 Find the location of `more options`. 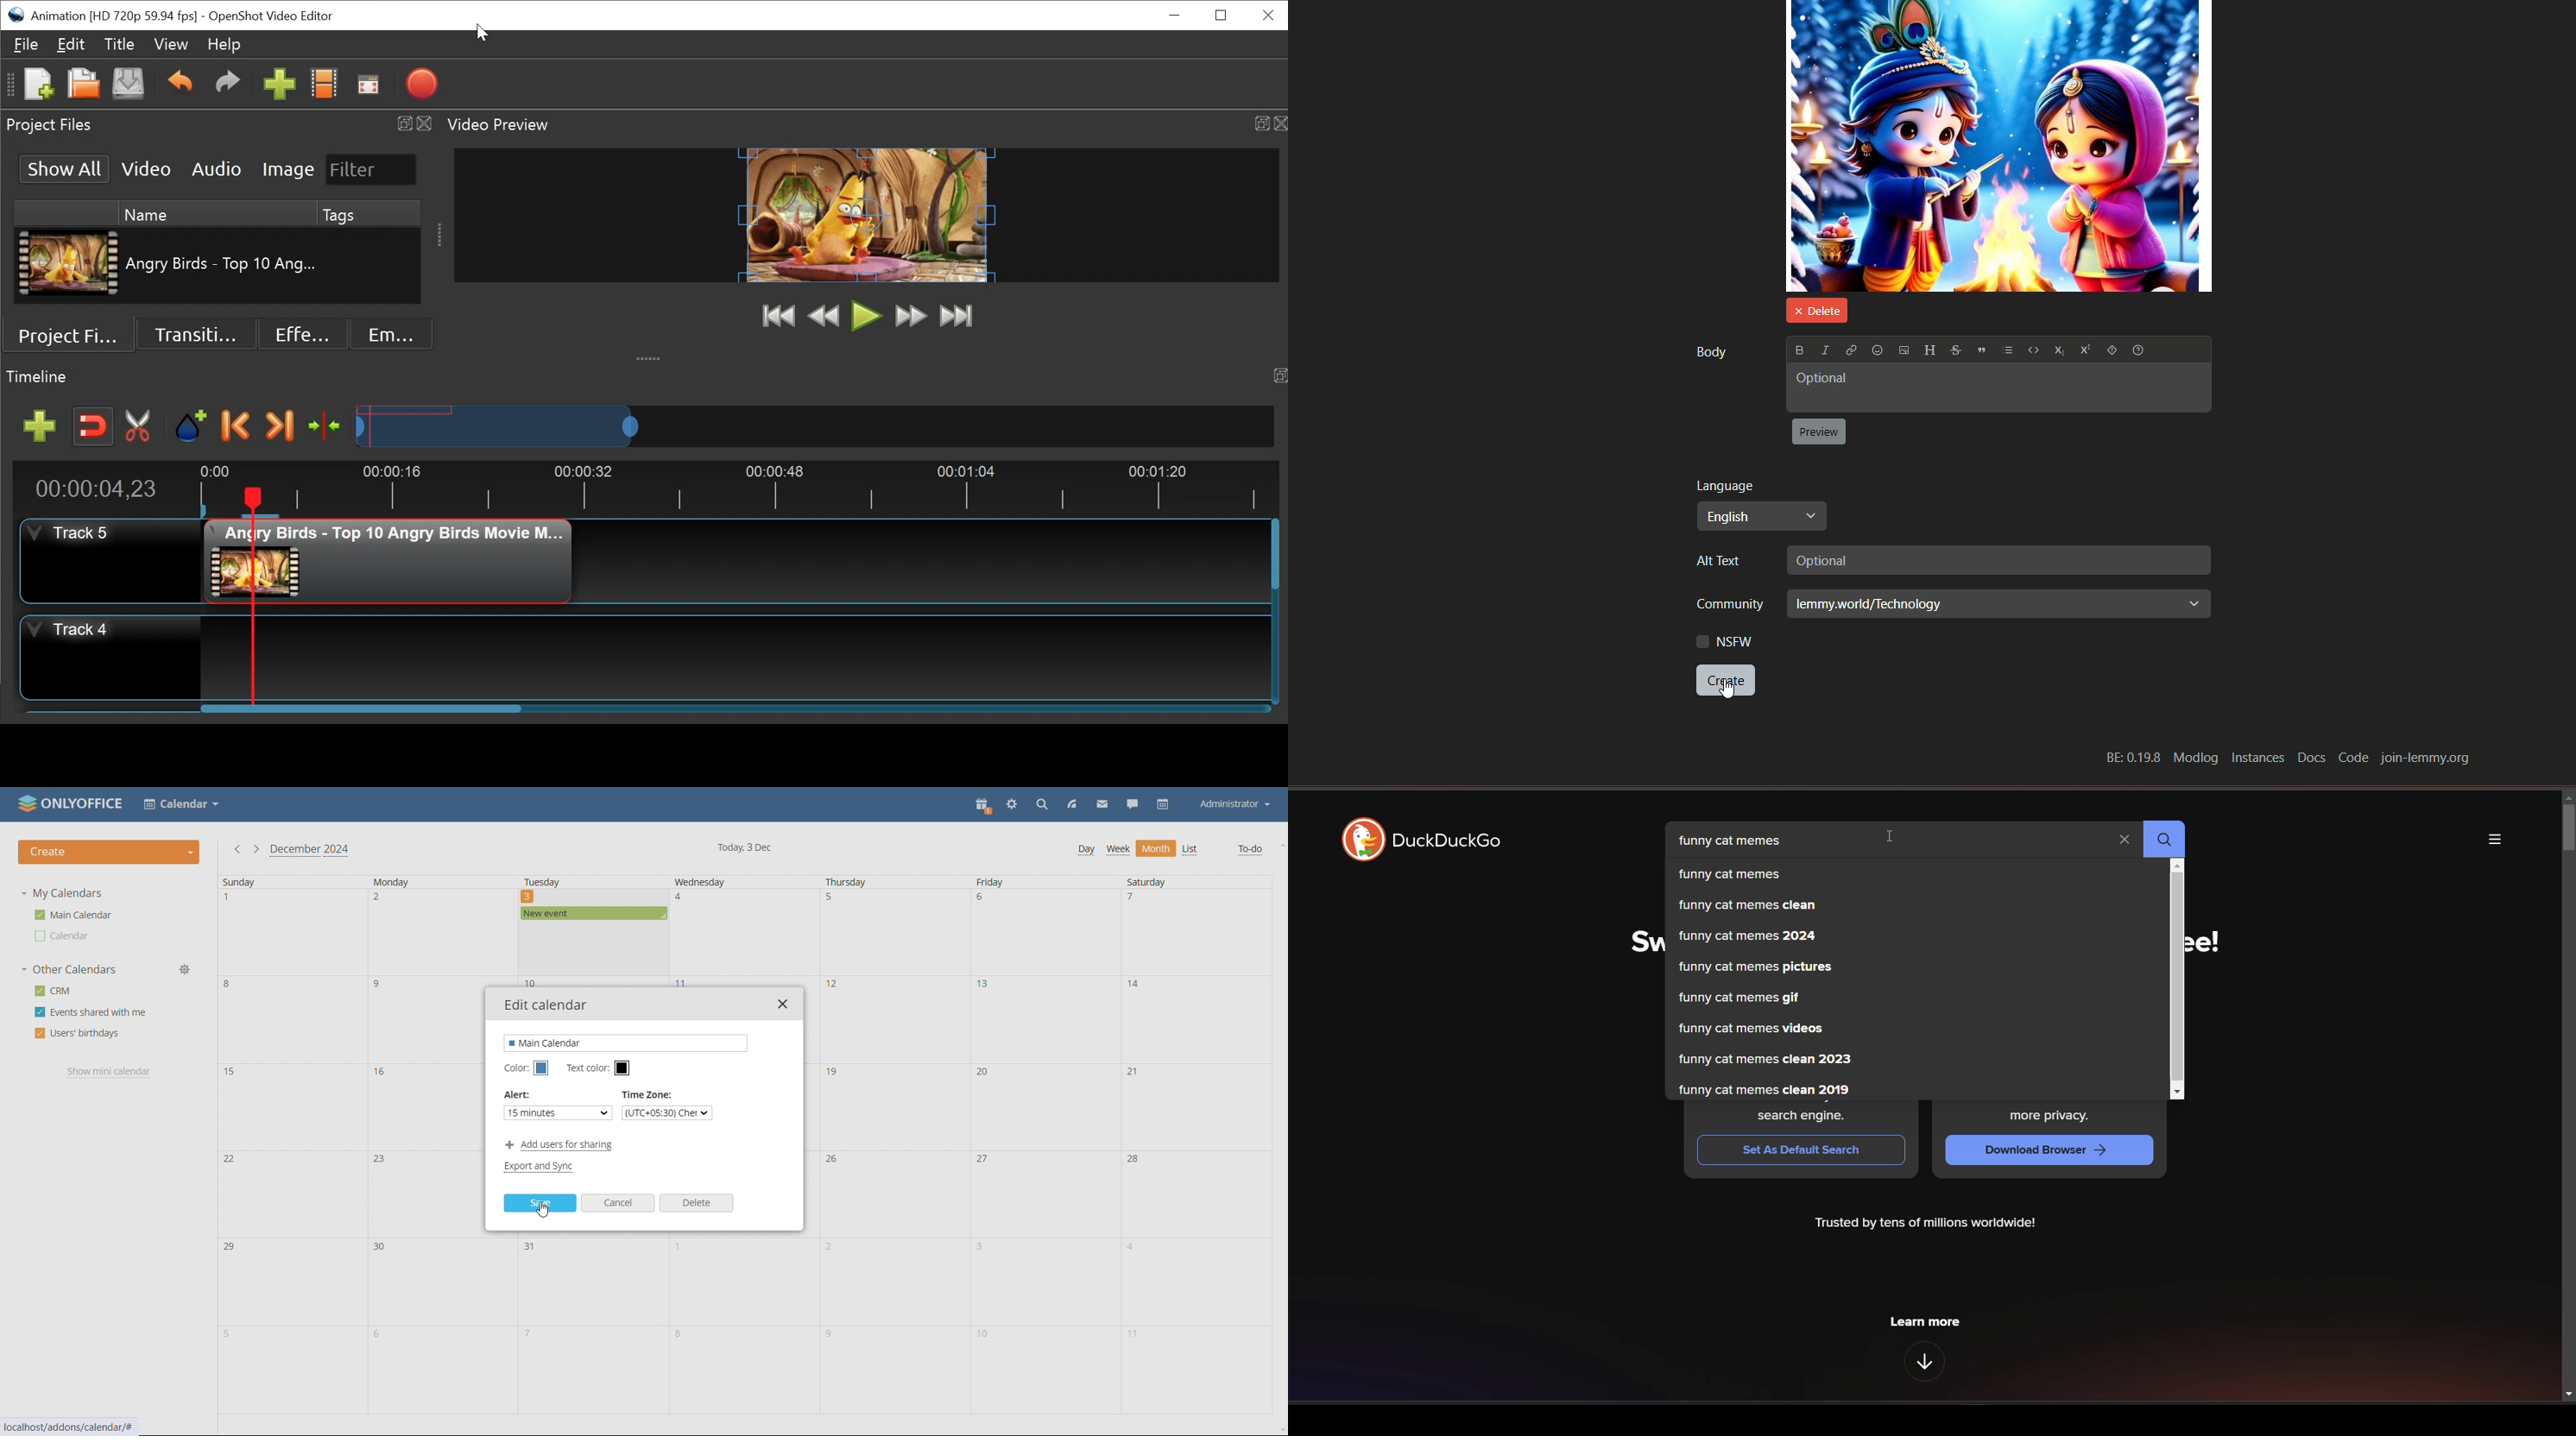

more options is located at coordinates (2495, 839).